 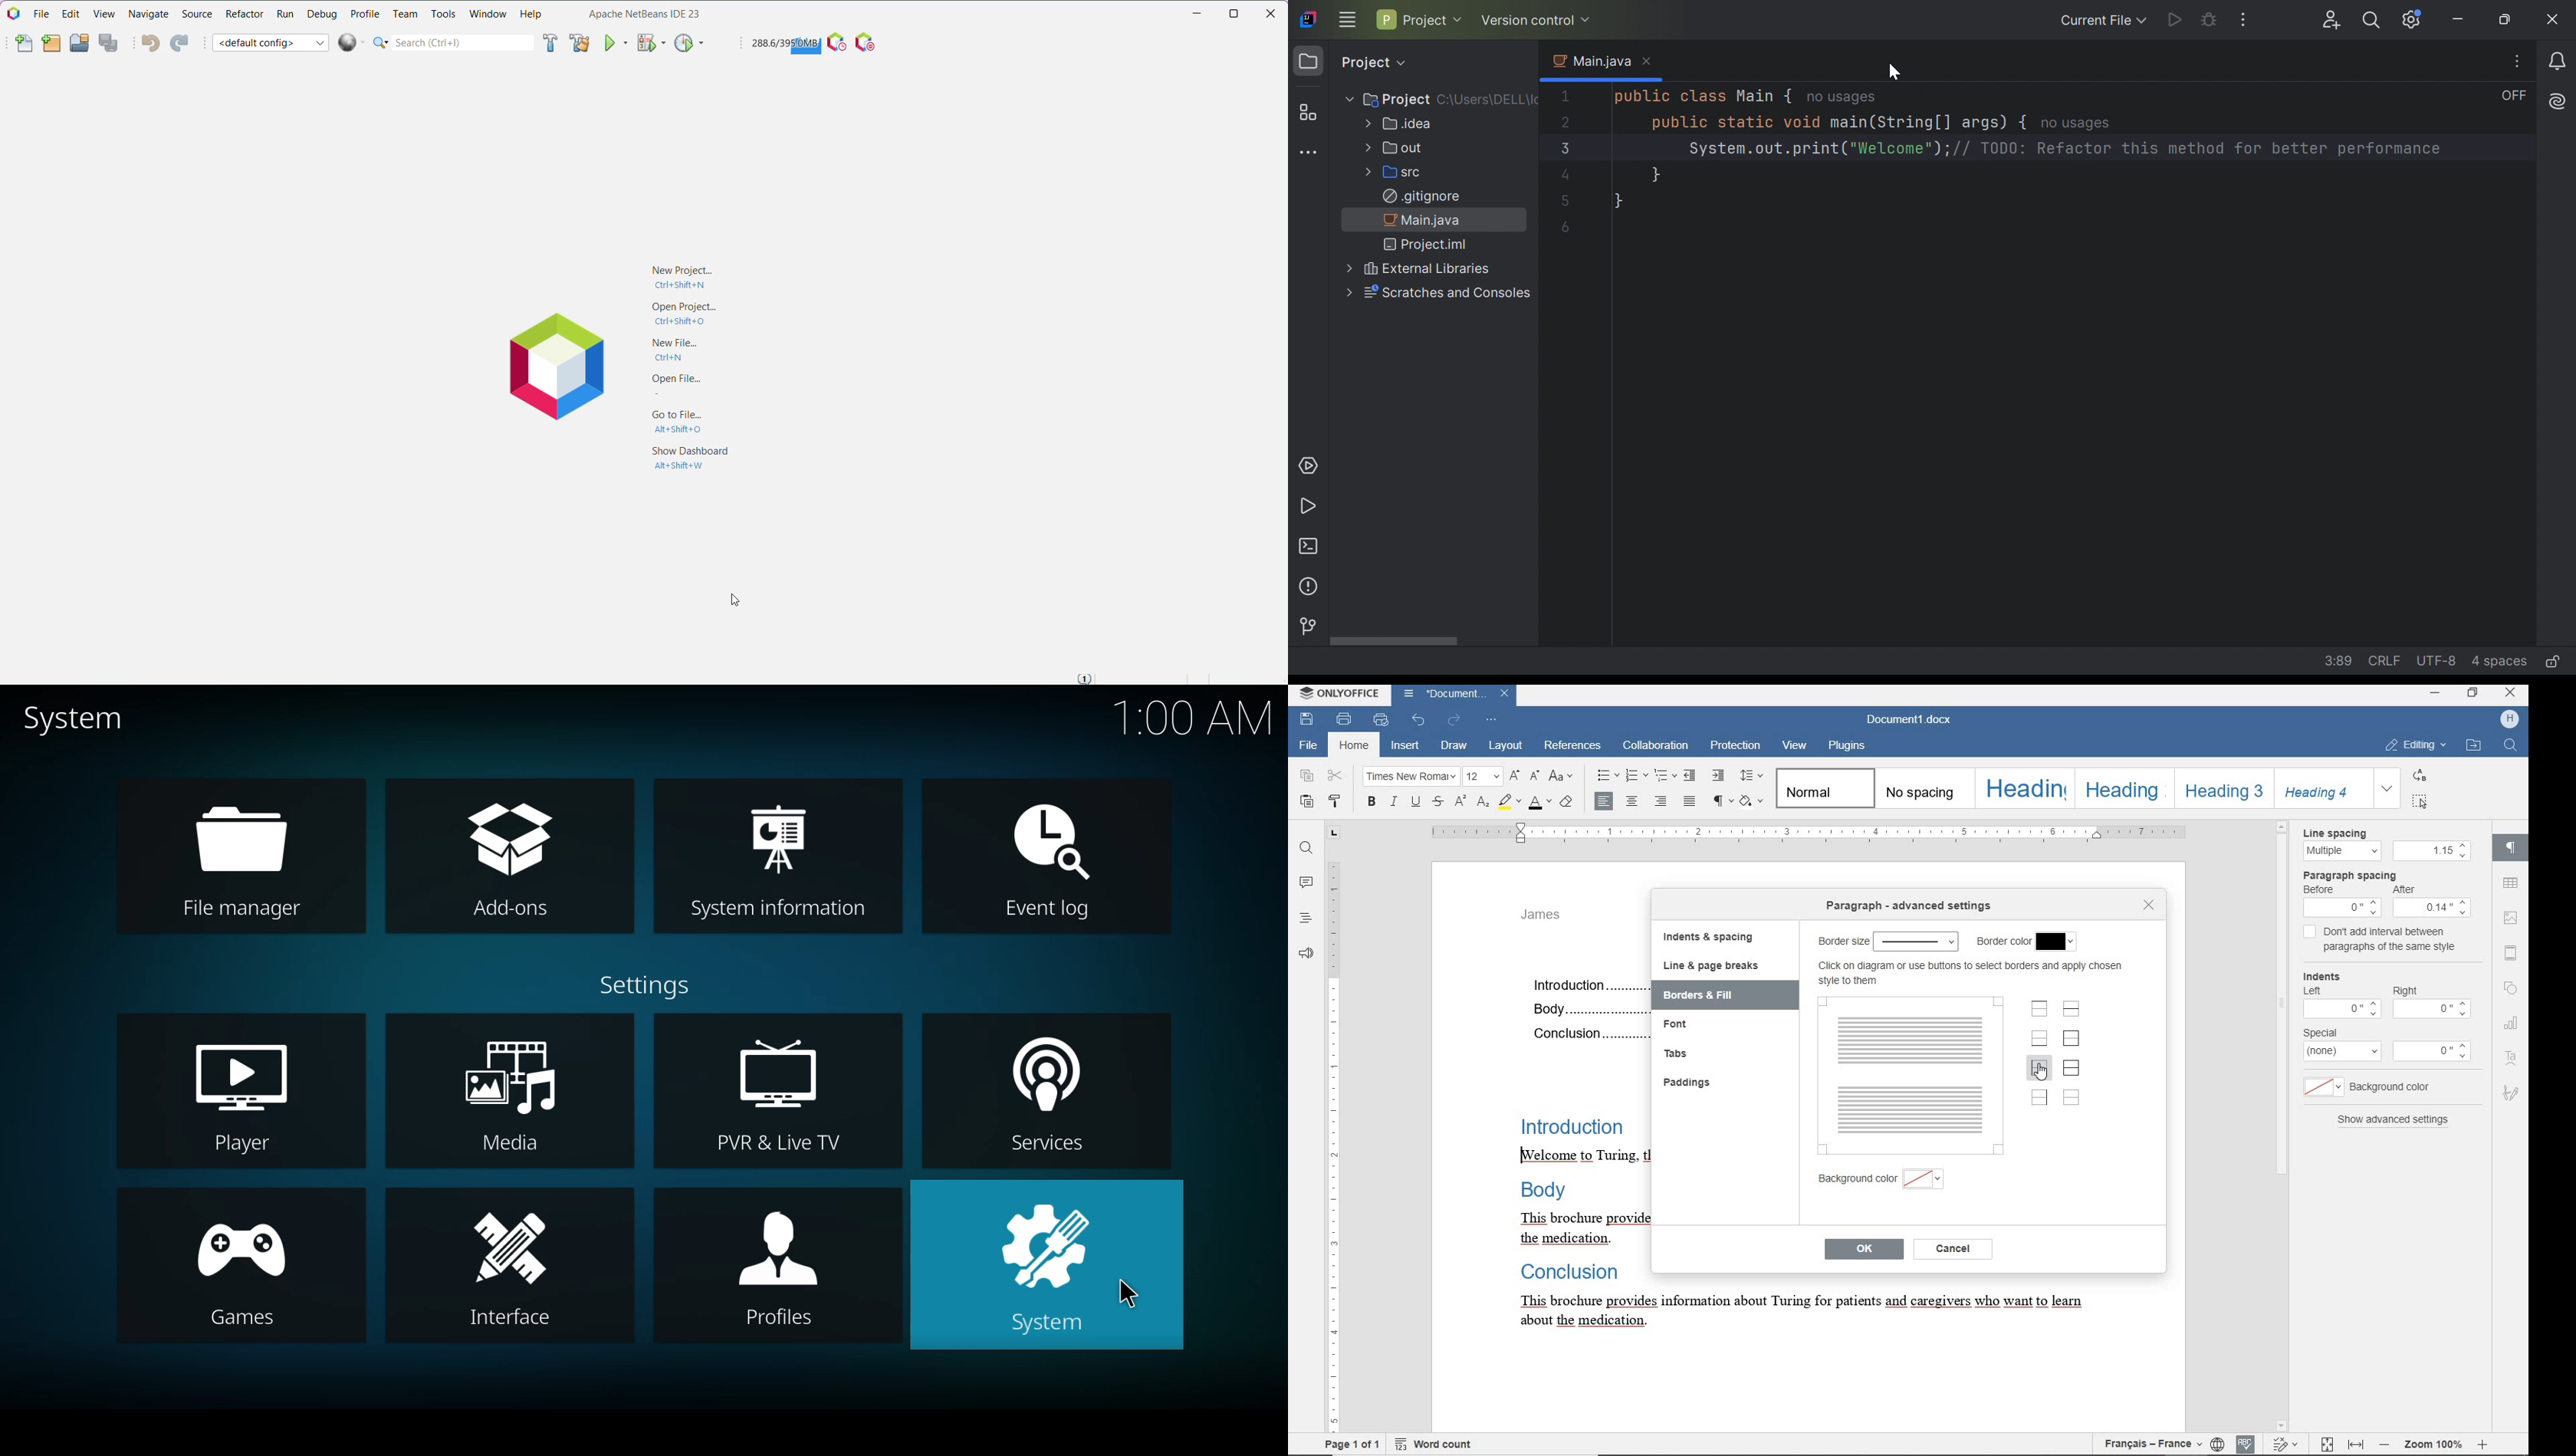 I want to click on 5, so click(x=1565, y=203).